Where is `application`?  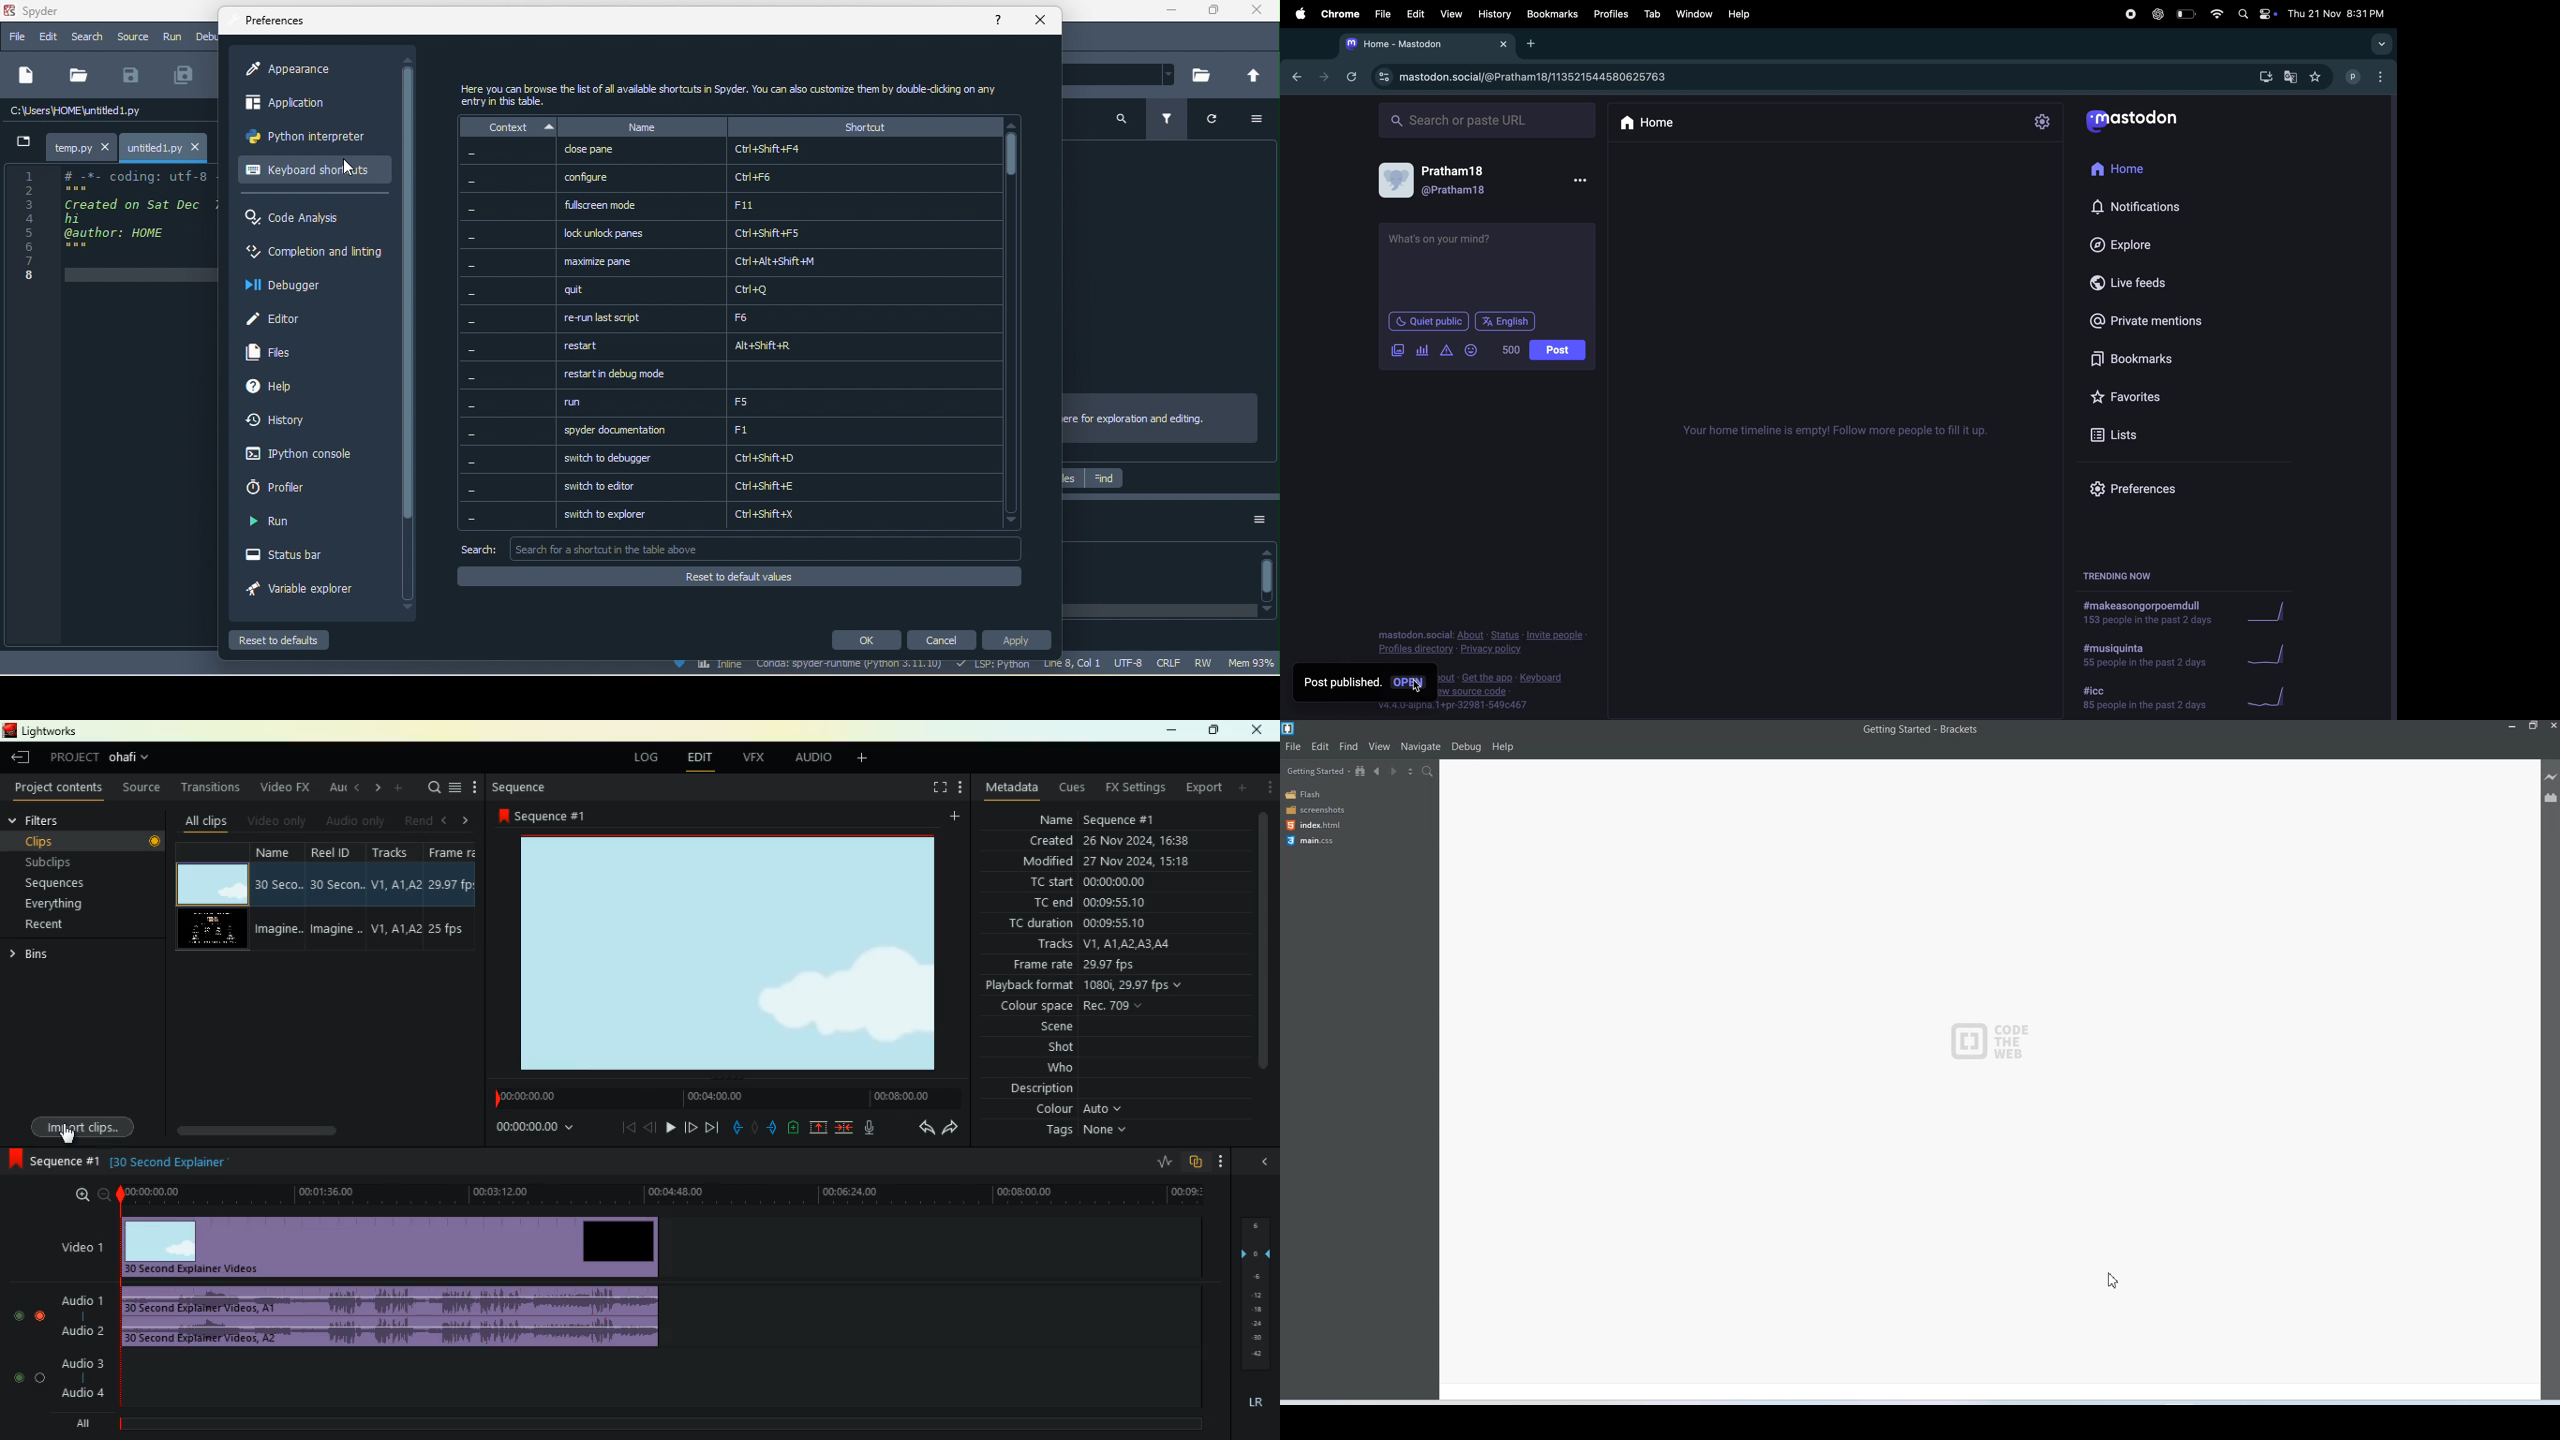
application is located at coordinates (301, 102).